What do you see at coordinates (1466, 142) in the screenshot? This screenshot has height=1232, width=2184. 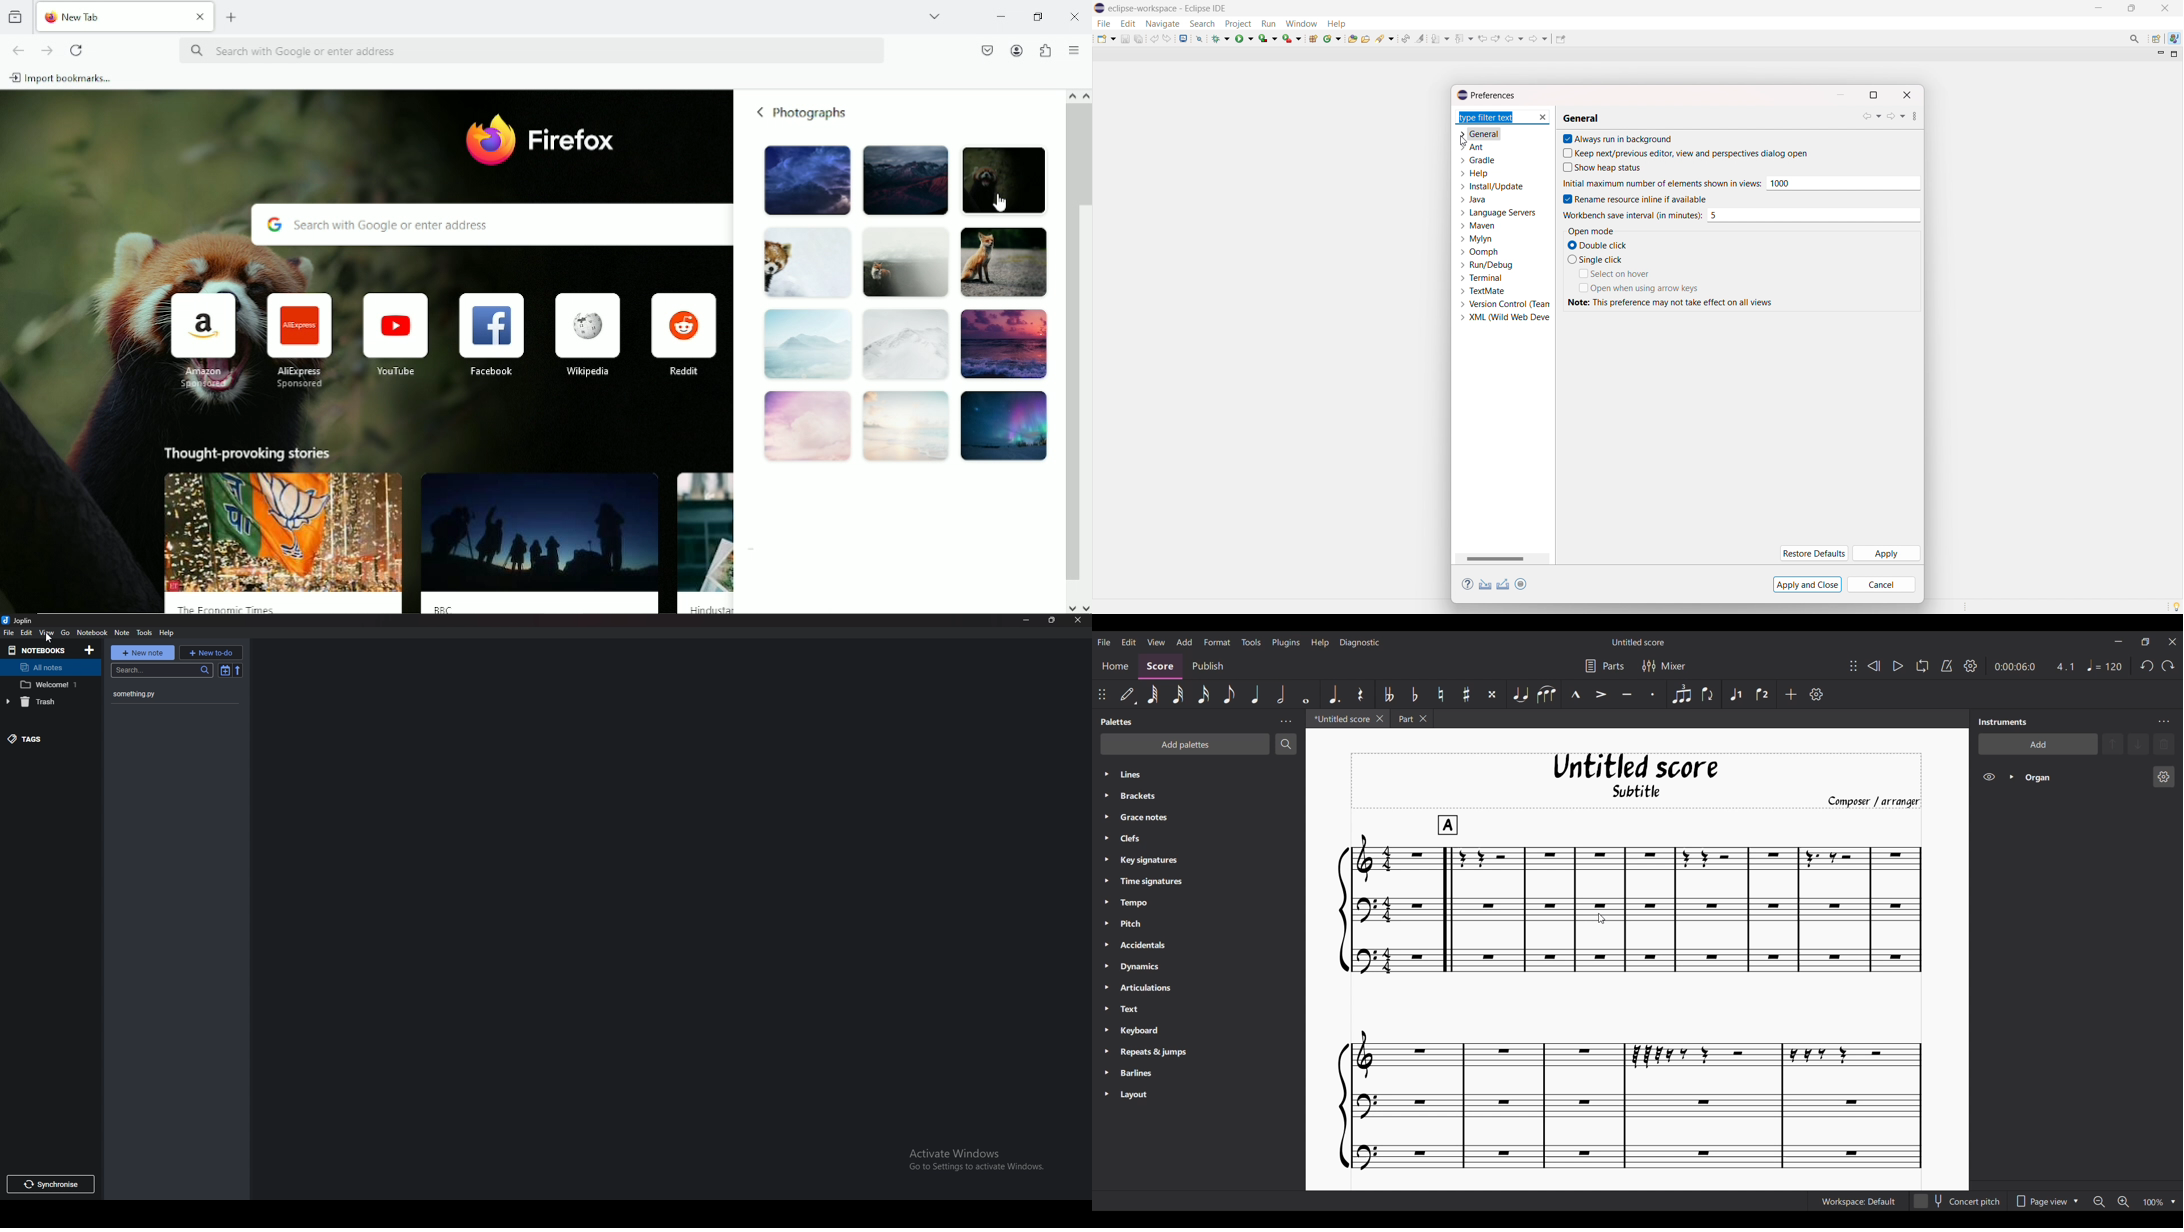 I see `cursor` at bounding box center [1466, 142].